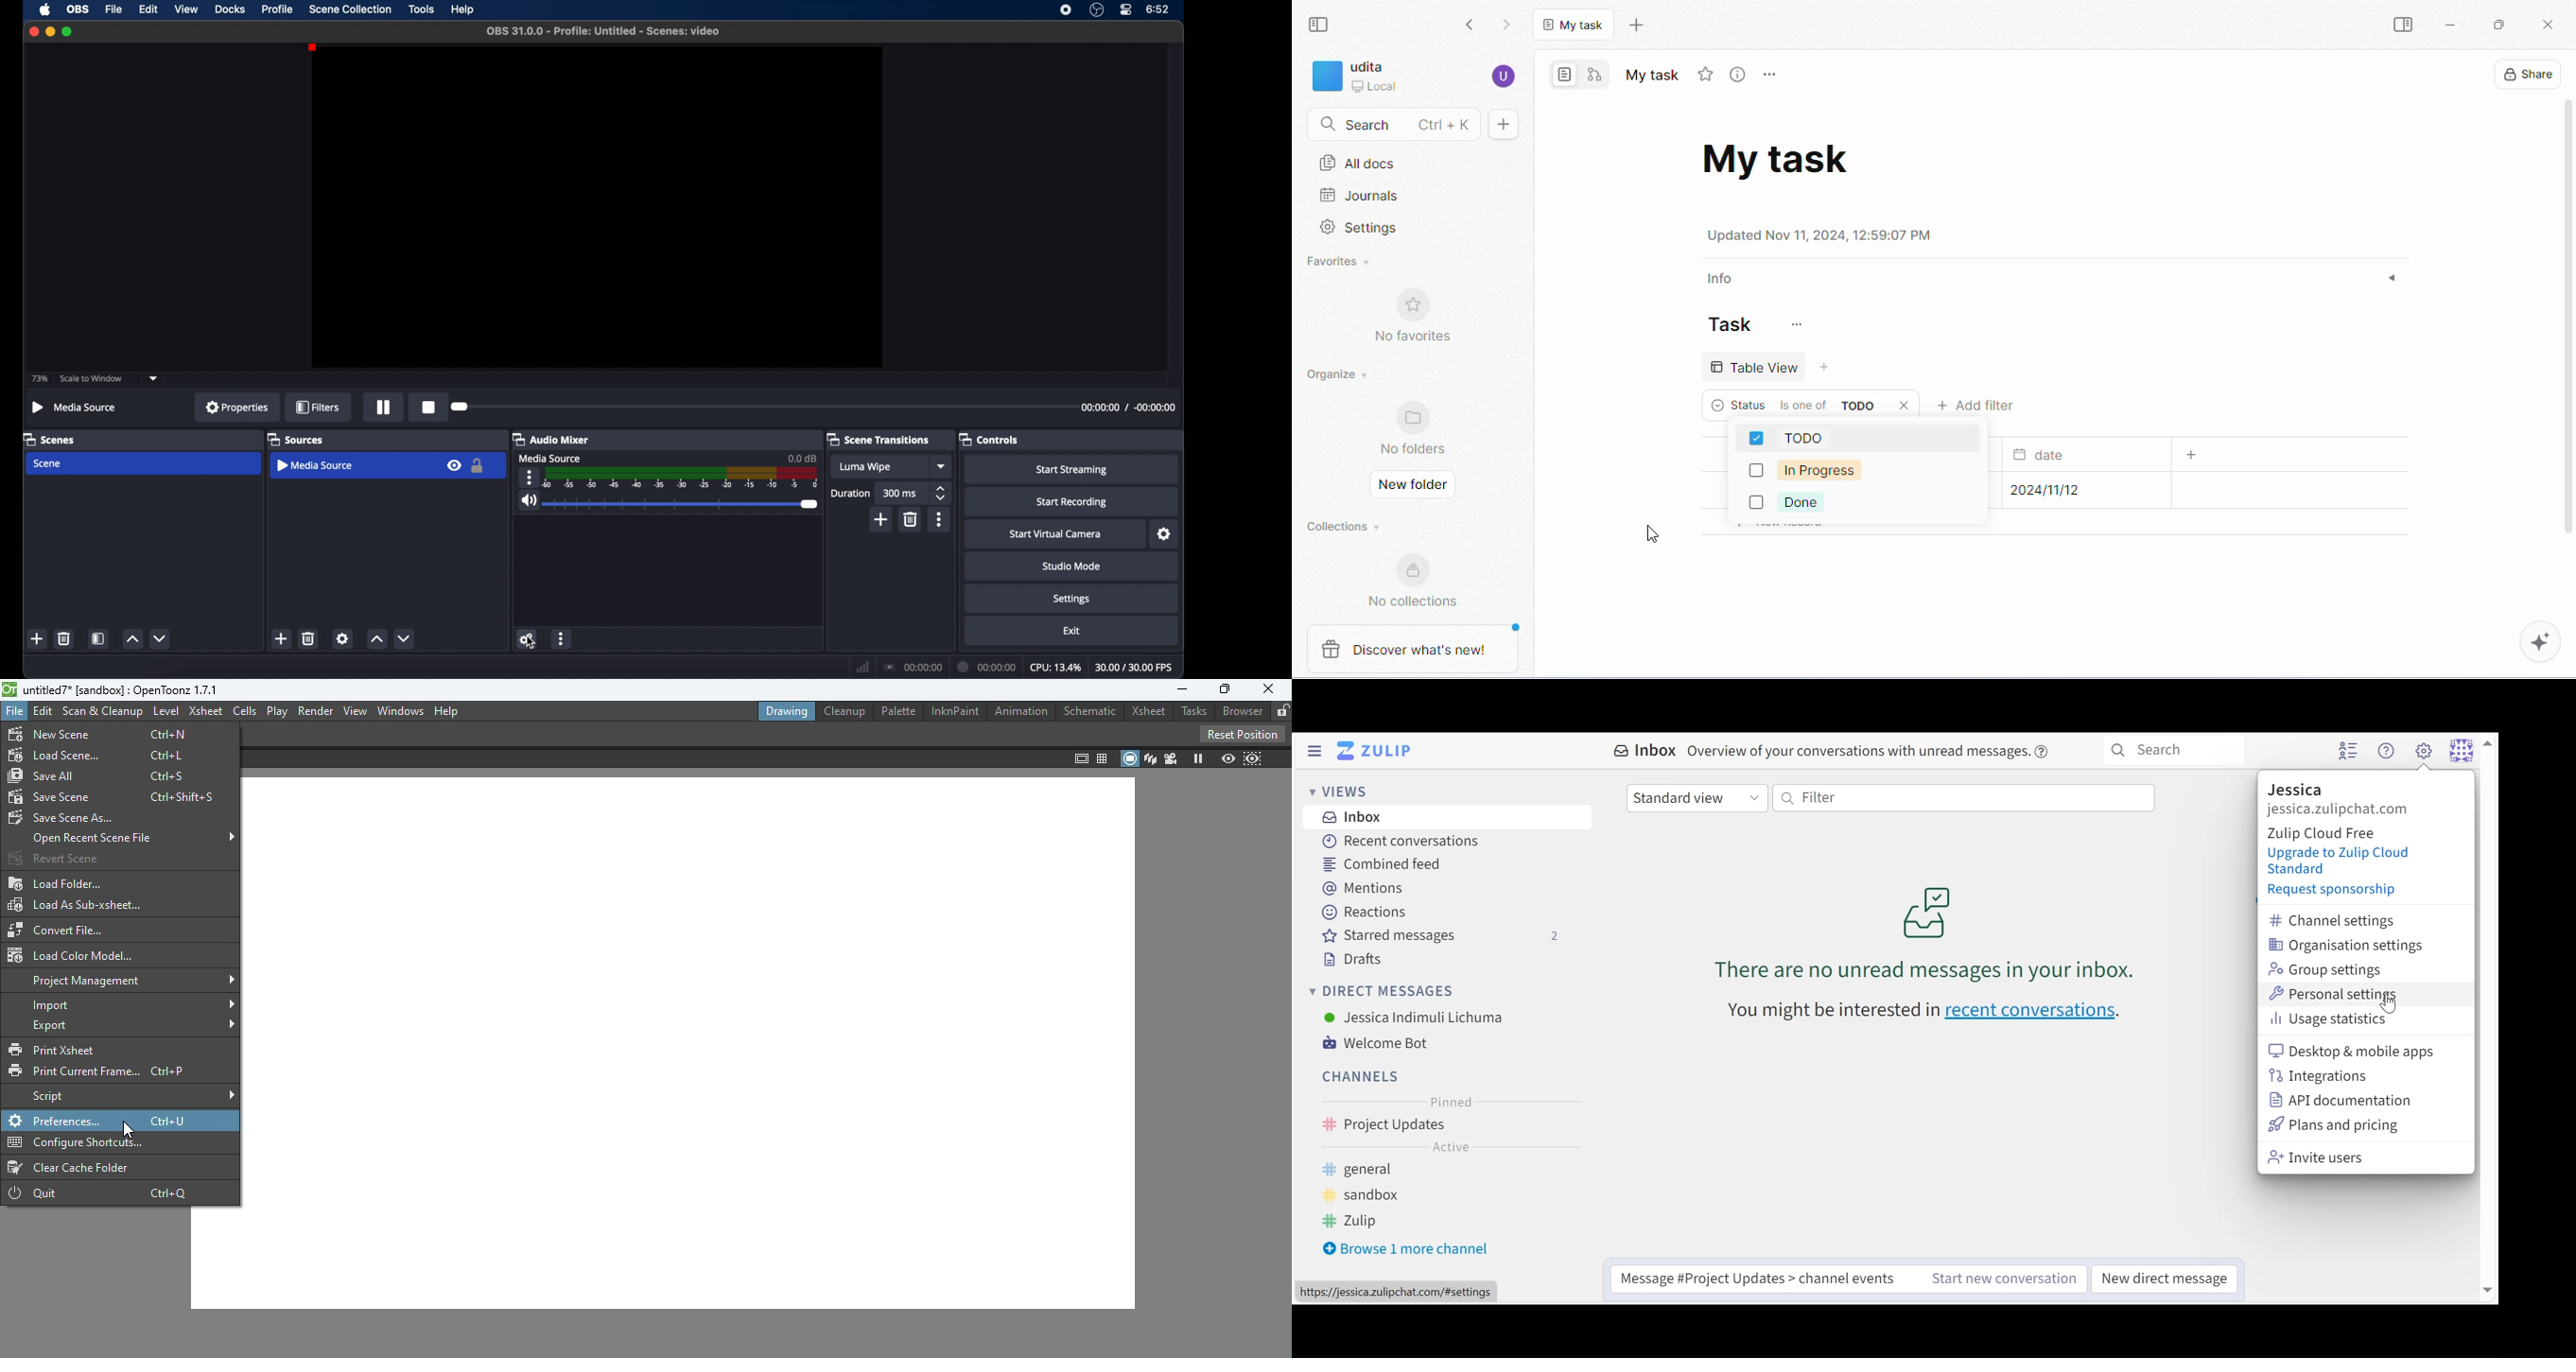 The height and width of the screenshot is (1372, 2576). Describe the element at coordinates (990, 439) in the screenshot. I see `controls` at that location.